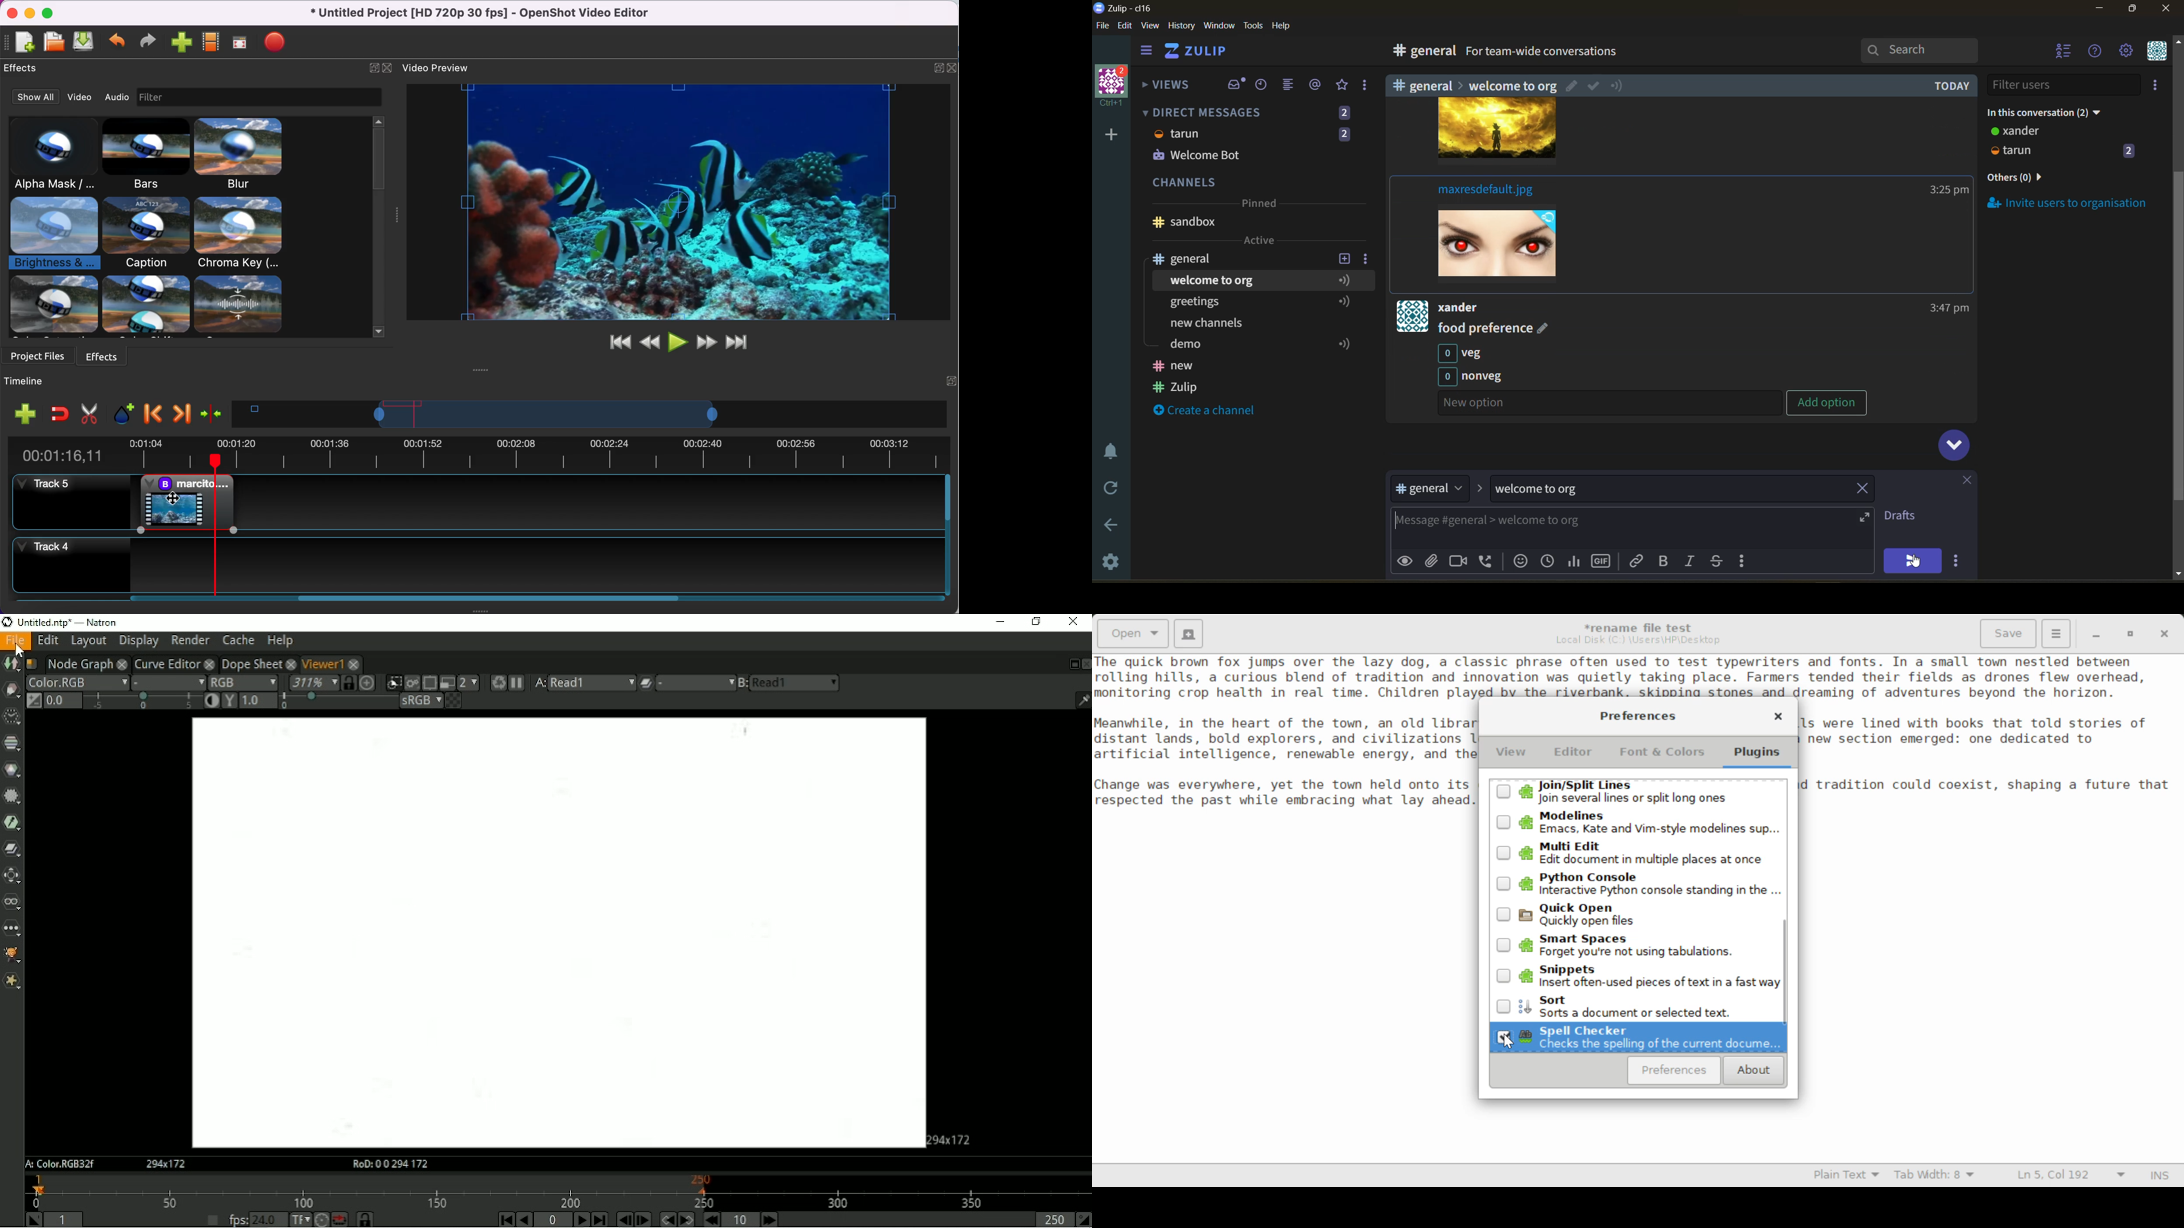 The width and height of the screenshot is (2184, 1232). Describe the element at coordinates (1603, 52) in the screenshot. I see `for team wide conversations` at that location.